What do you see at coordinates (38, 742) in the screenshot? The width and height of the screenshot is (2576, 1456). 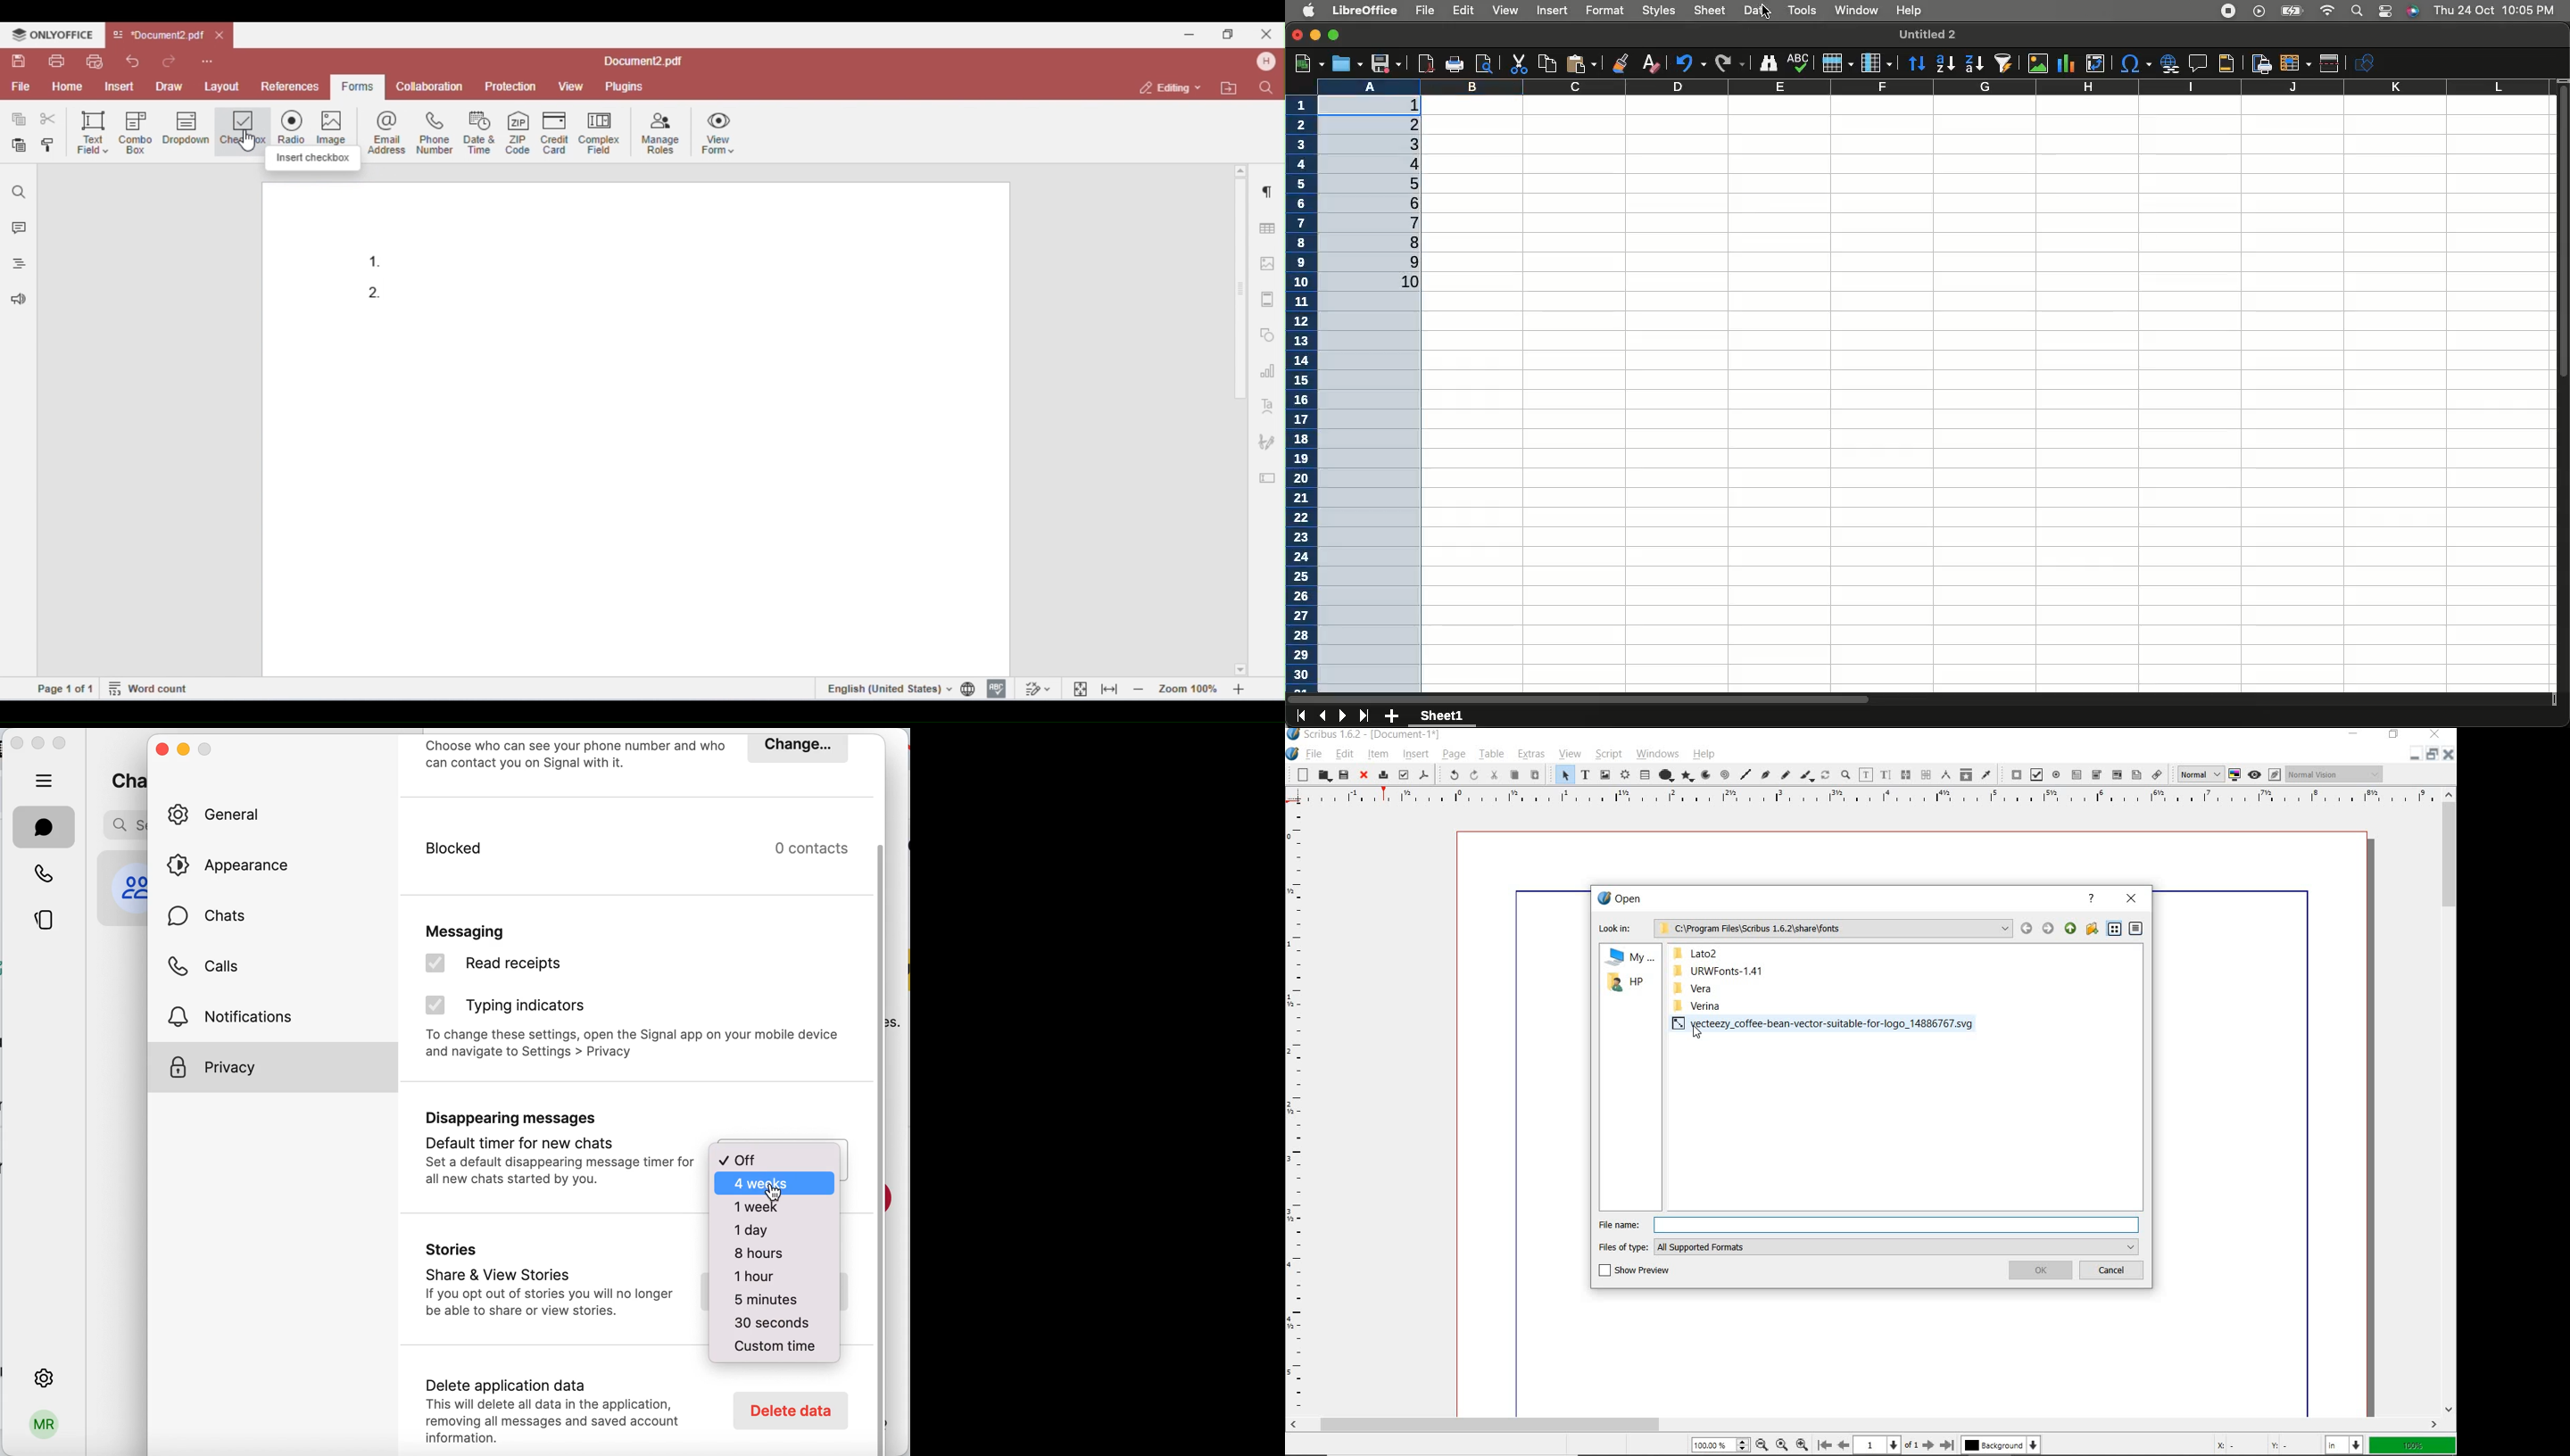 I see `minimize` at bounding box center [38, 742].